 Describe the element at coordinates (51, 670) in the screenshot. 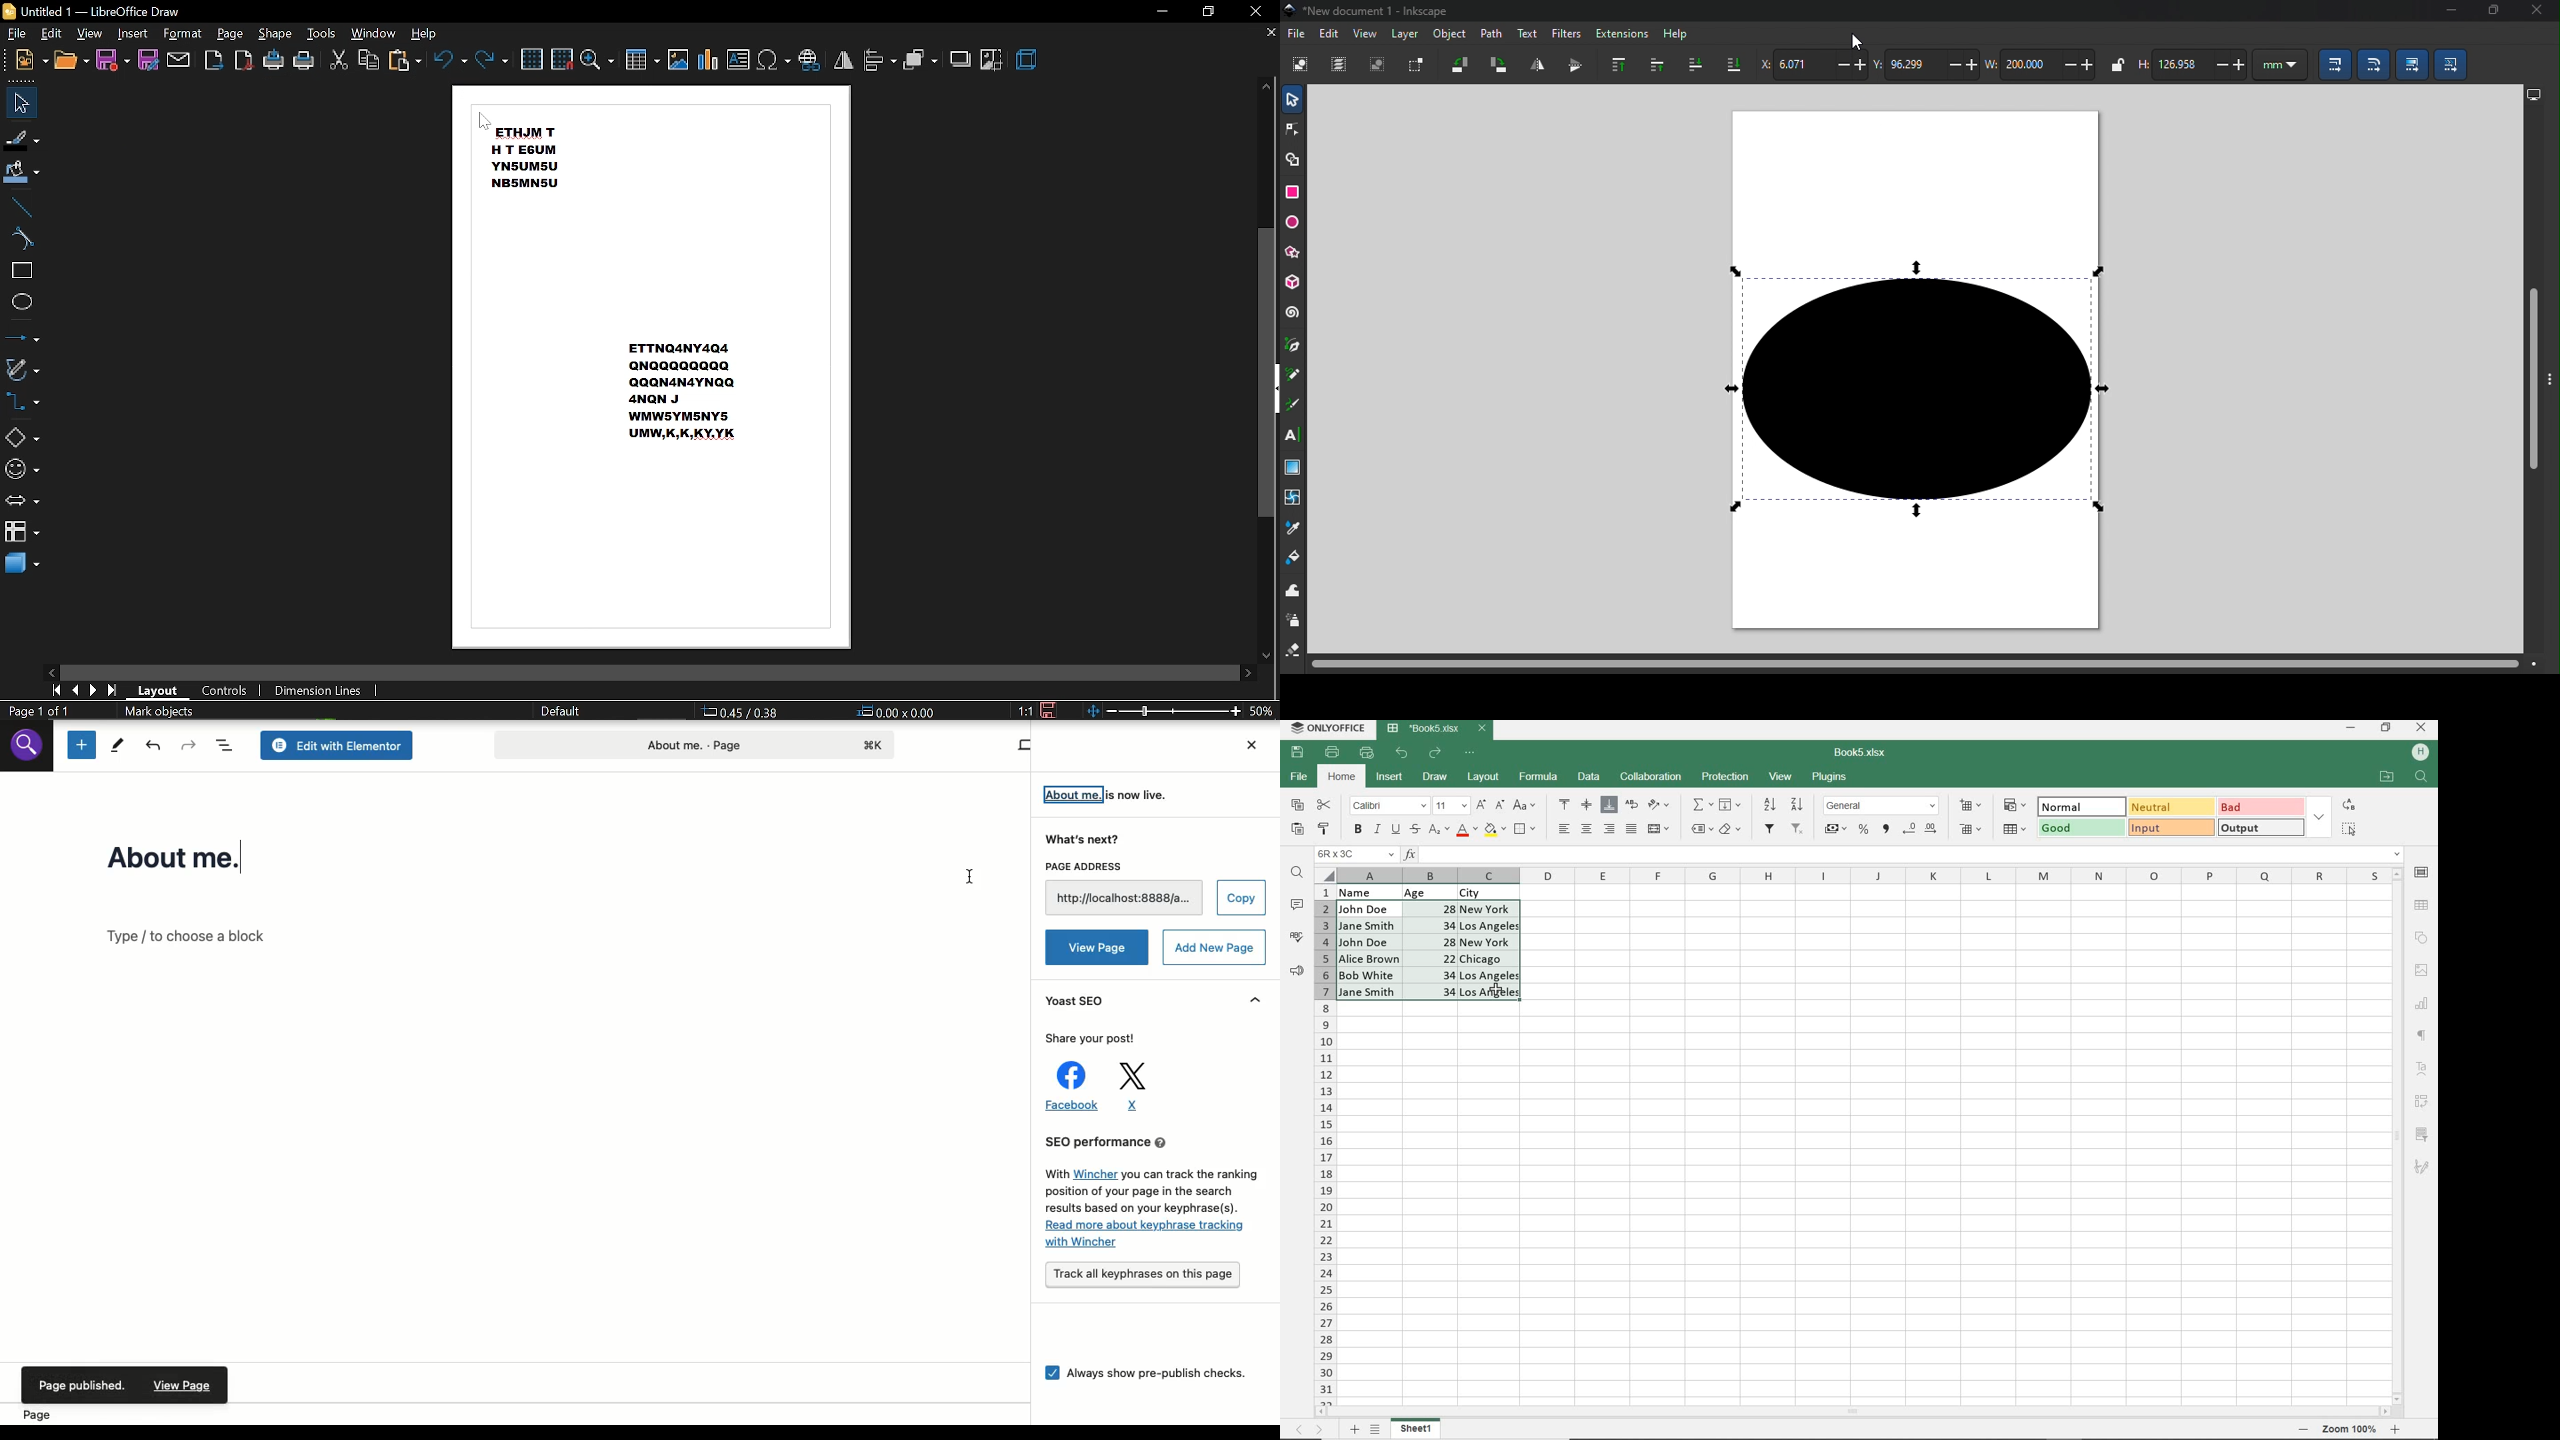

I see `move left` at that location.